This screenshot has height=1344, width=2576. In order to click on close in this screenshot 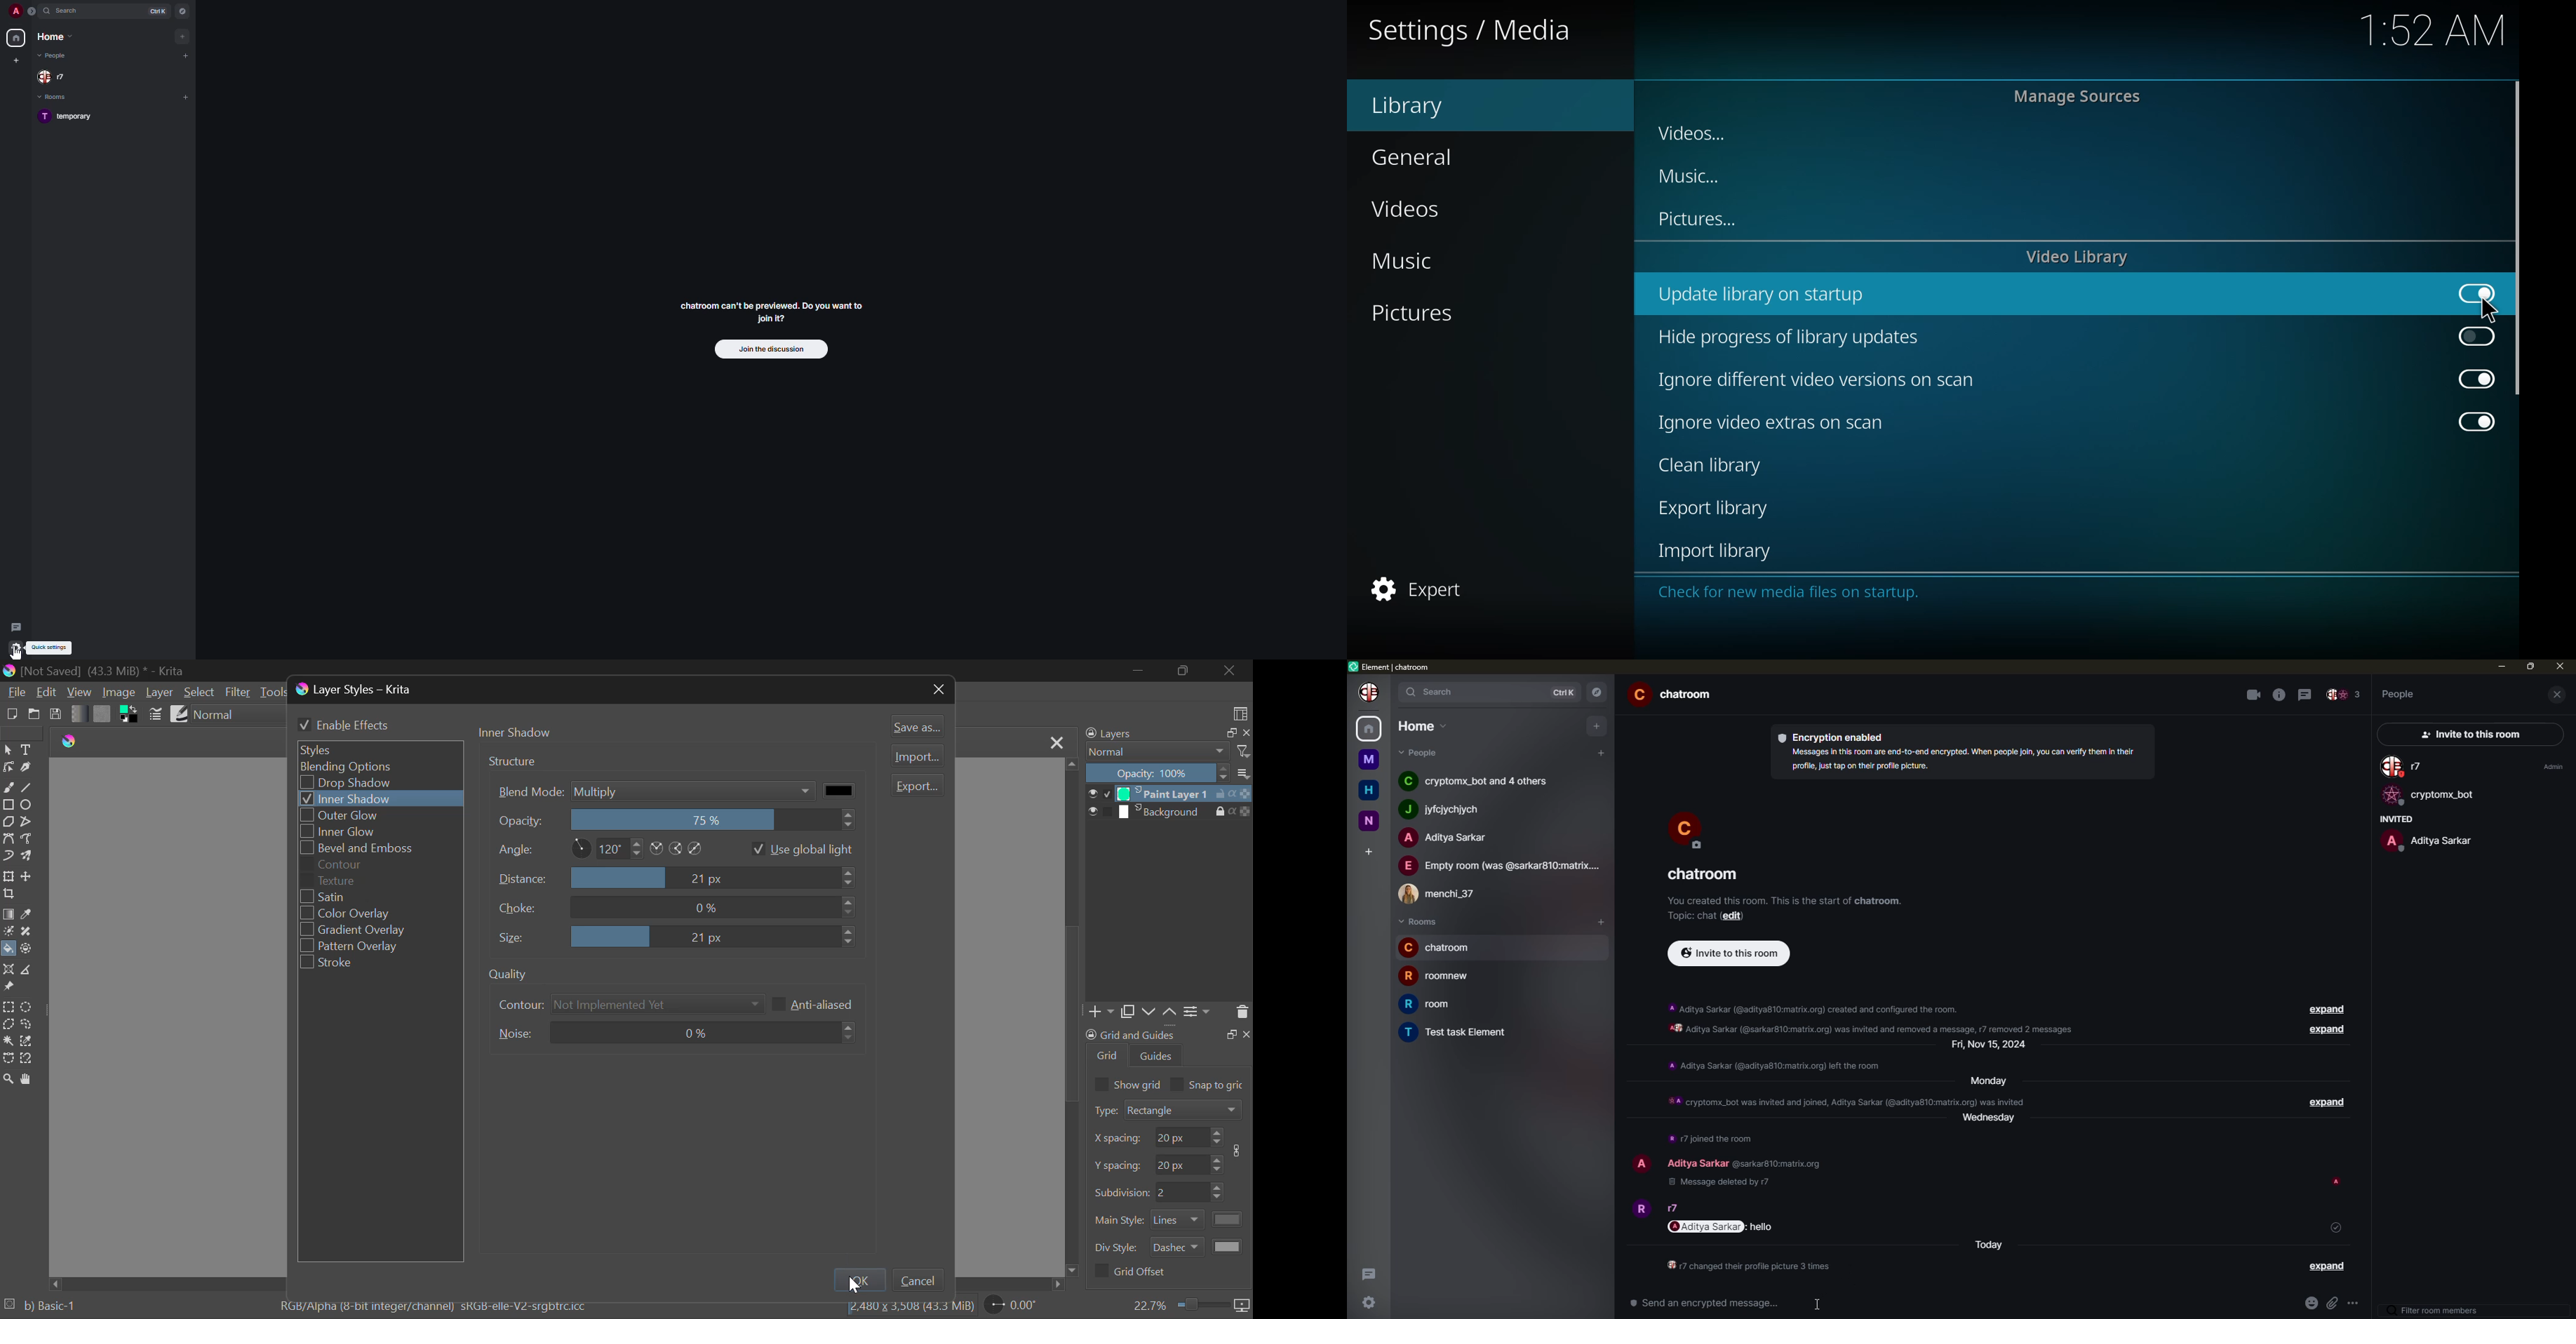, I will do `click(2558, 695)`.